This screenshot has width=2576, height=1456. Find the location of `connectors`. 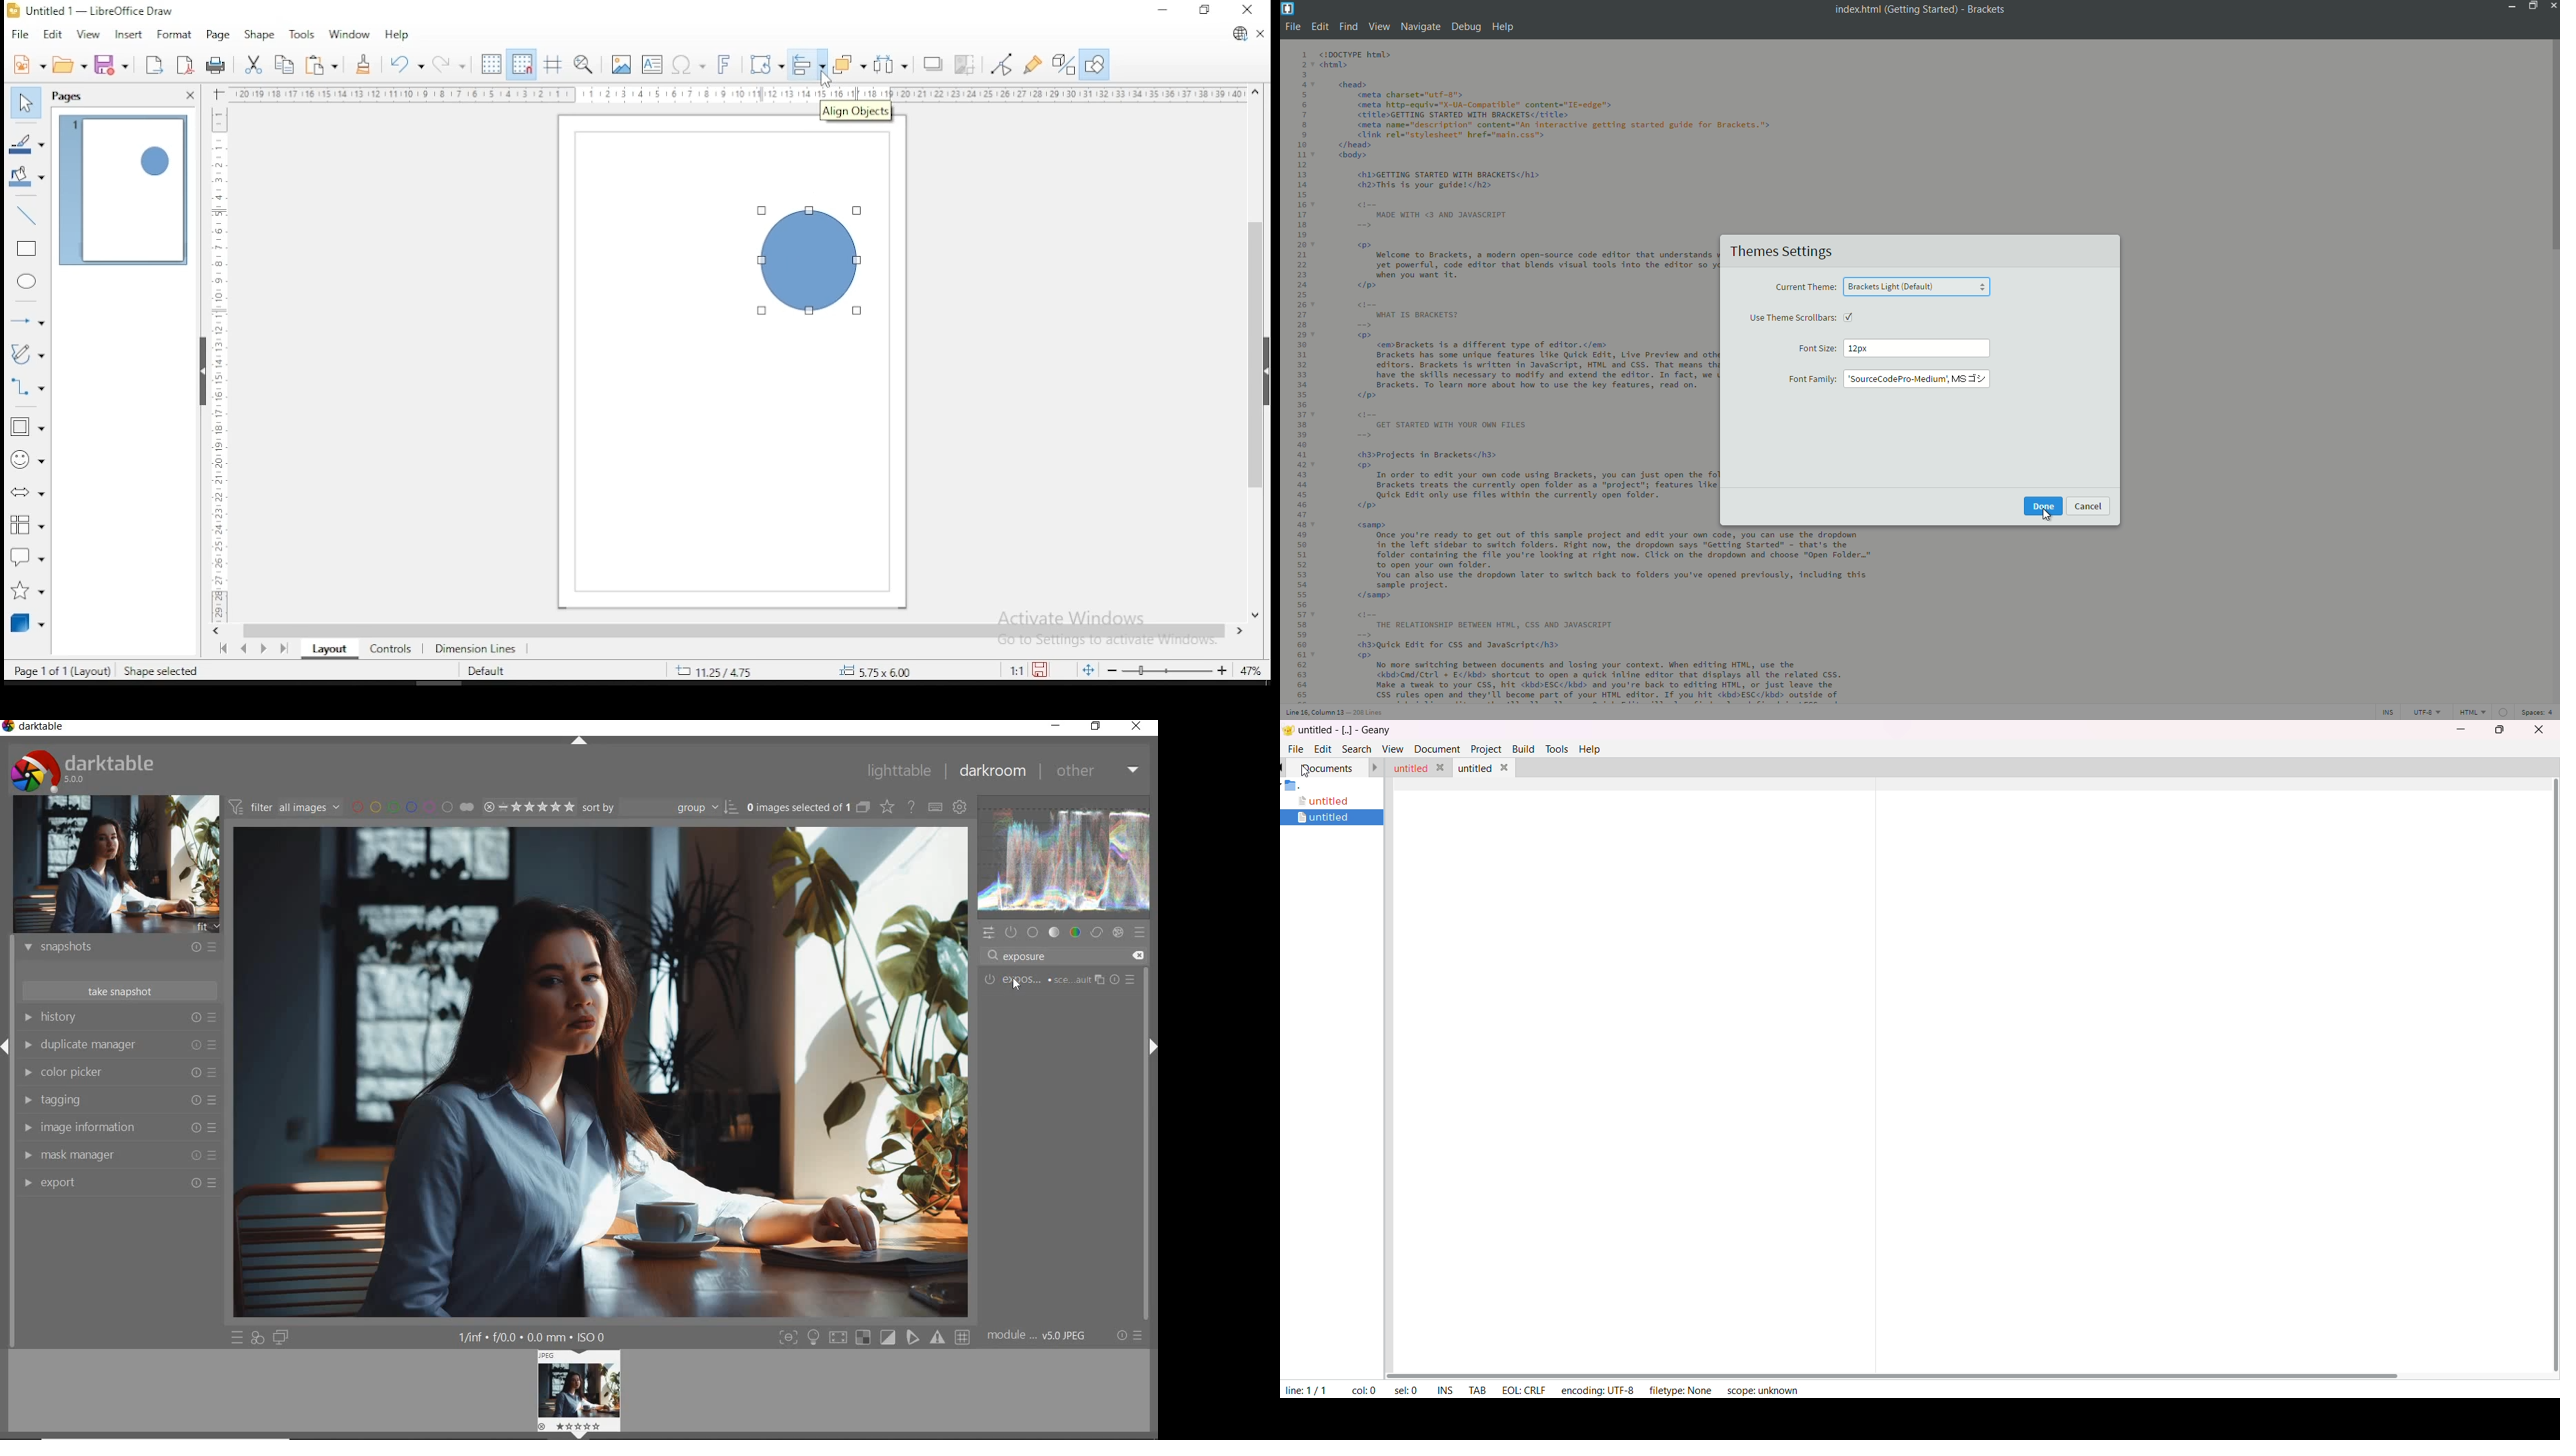

connectors is located at coordinates (25, 385).